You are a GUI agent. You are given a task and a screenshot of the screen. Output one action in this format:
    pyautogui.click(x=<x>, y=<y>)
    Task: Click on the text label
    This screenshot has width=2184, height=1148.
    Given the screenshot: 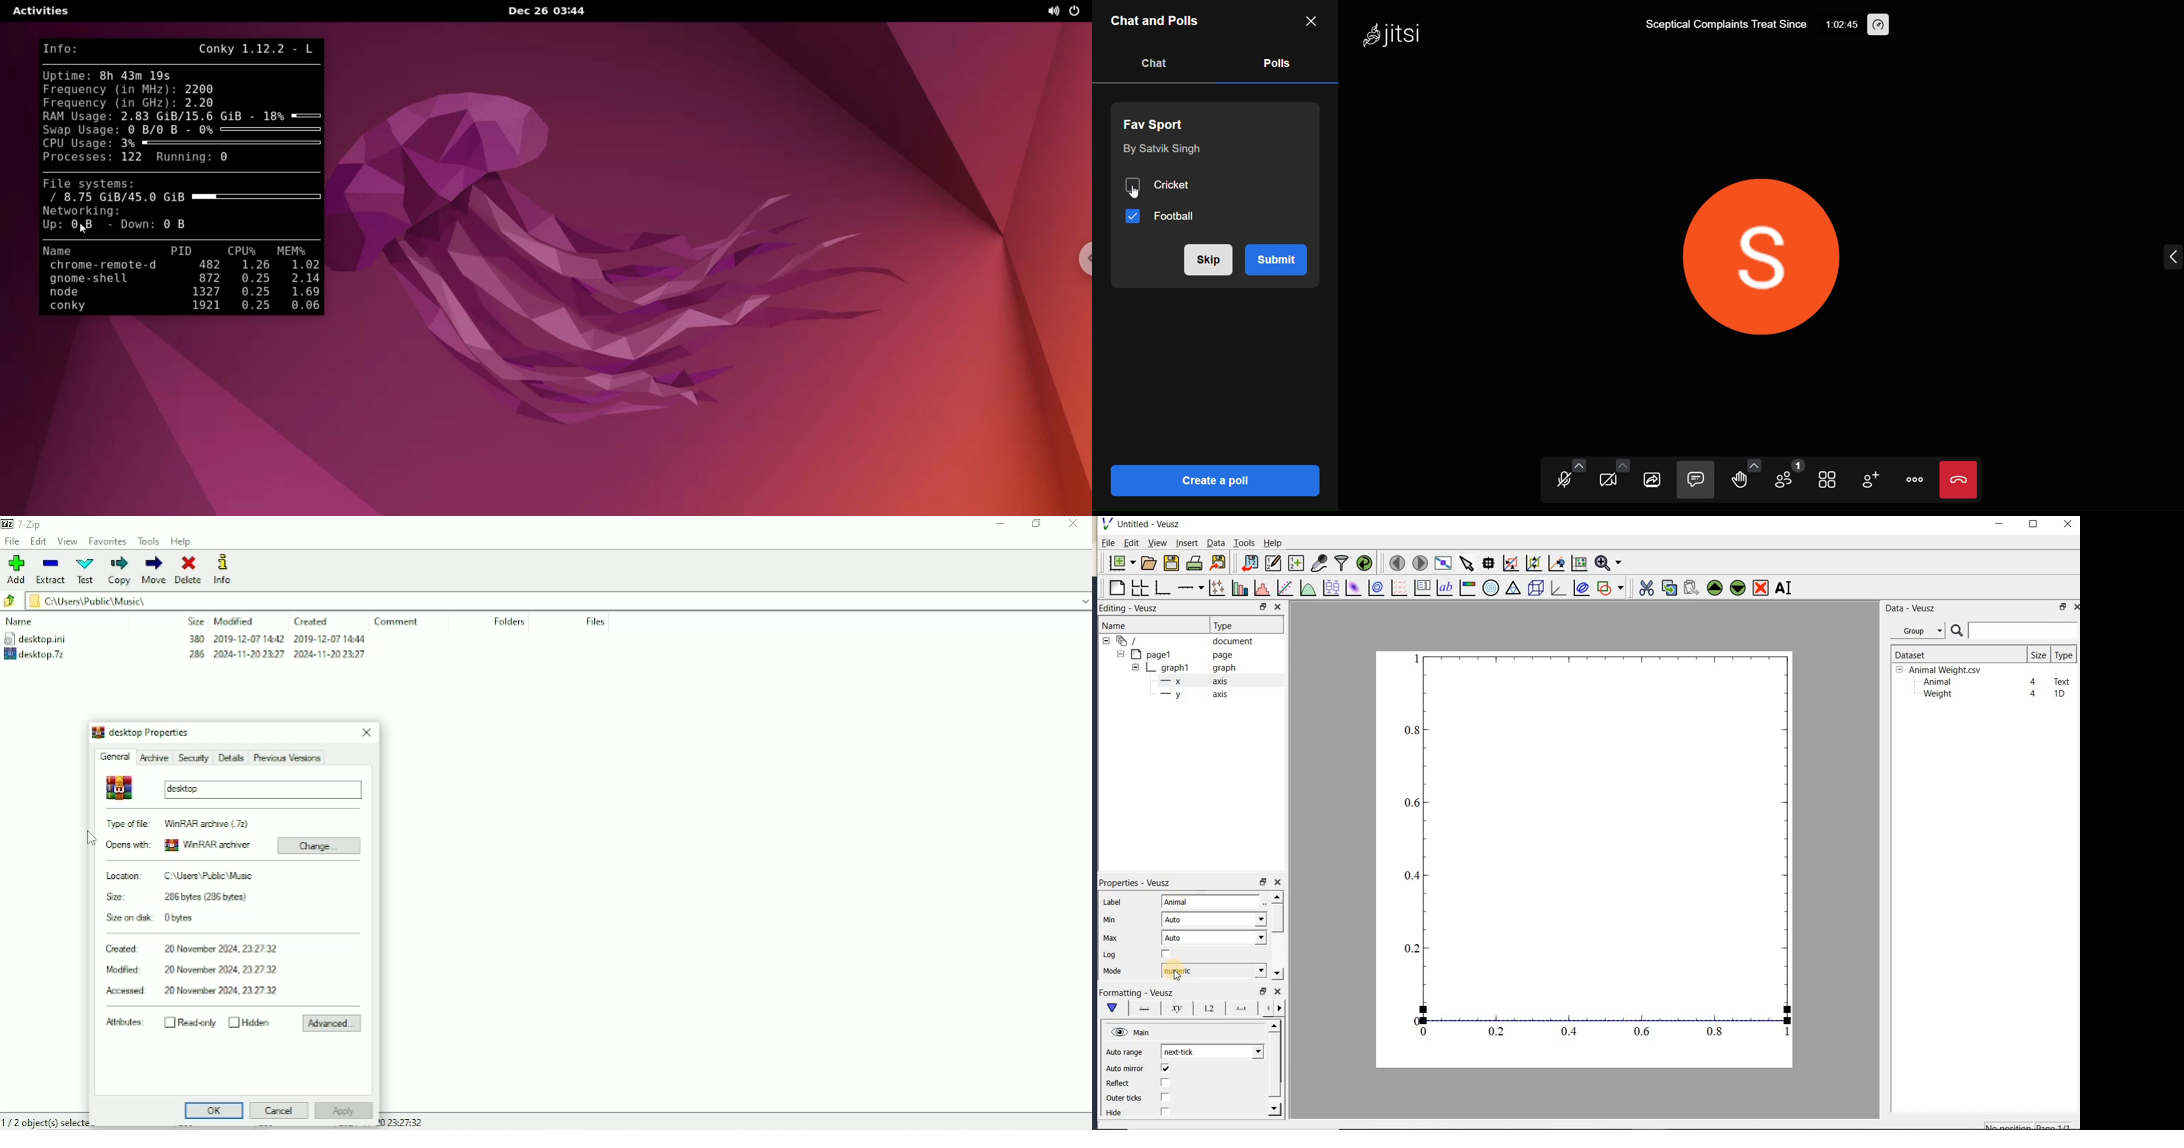 What is the action you would take?
    pyautogui.click(x=1444, y=589)
    